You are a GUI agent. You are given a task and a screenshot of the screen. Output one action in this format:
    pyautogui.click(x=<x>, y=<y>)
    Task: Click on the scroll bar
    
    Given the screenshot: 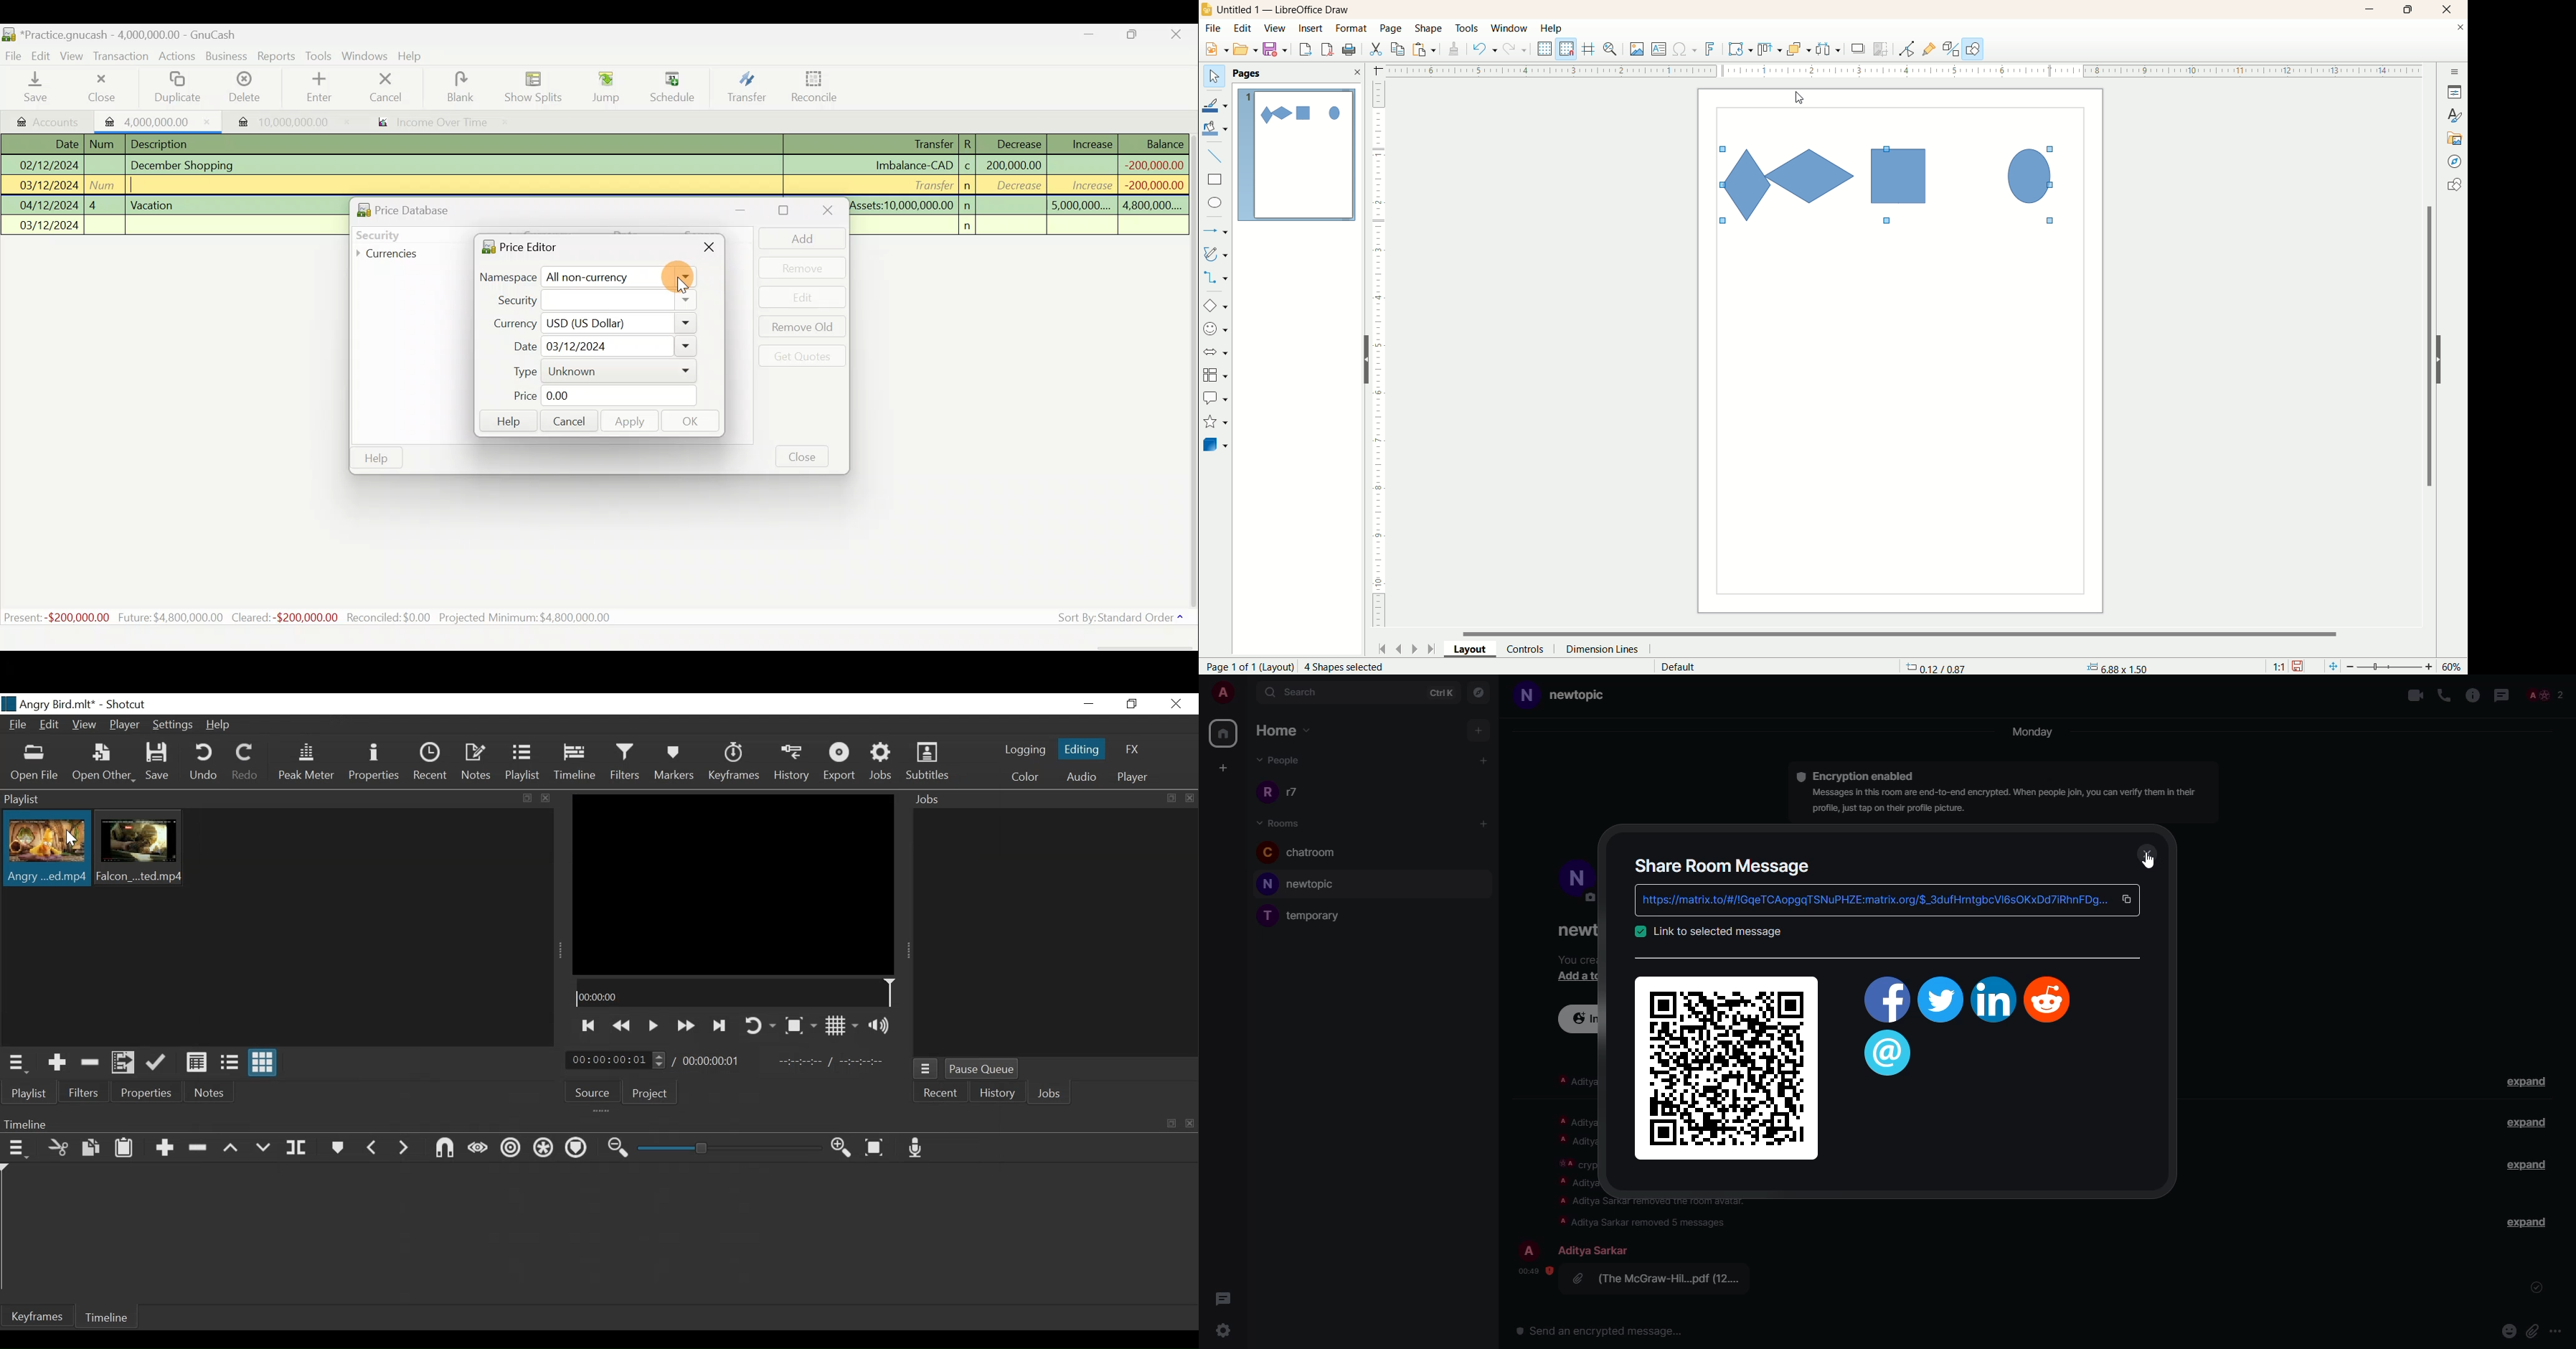 What is the action you would take?
    pyautogui.click(x=2579, y=1105)
    